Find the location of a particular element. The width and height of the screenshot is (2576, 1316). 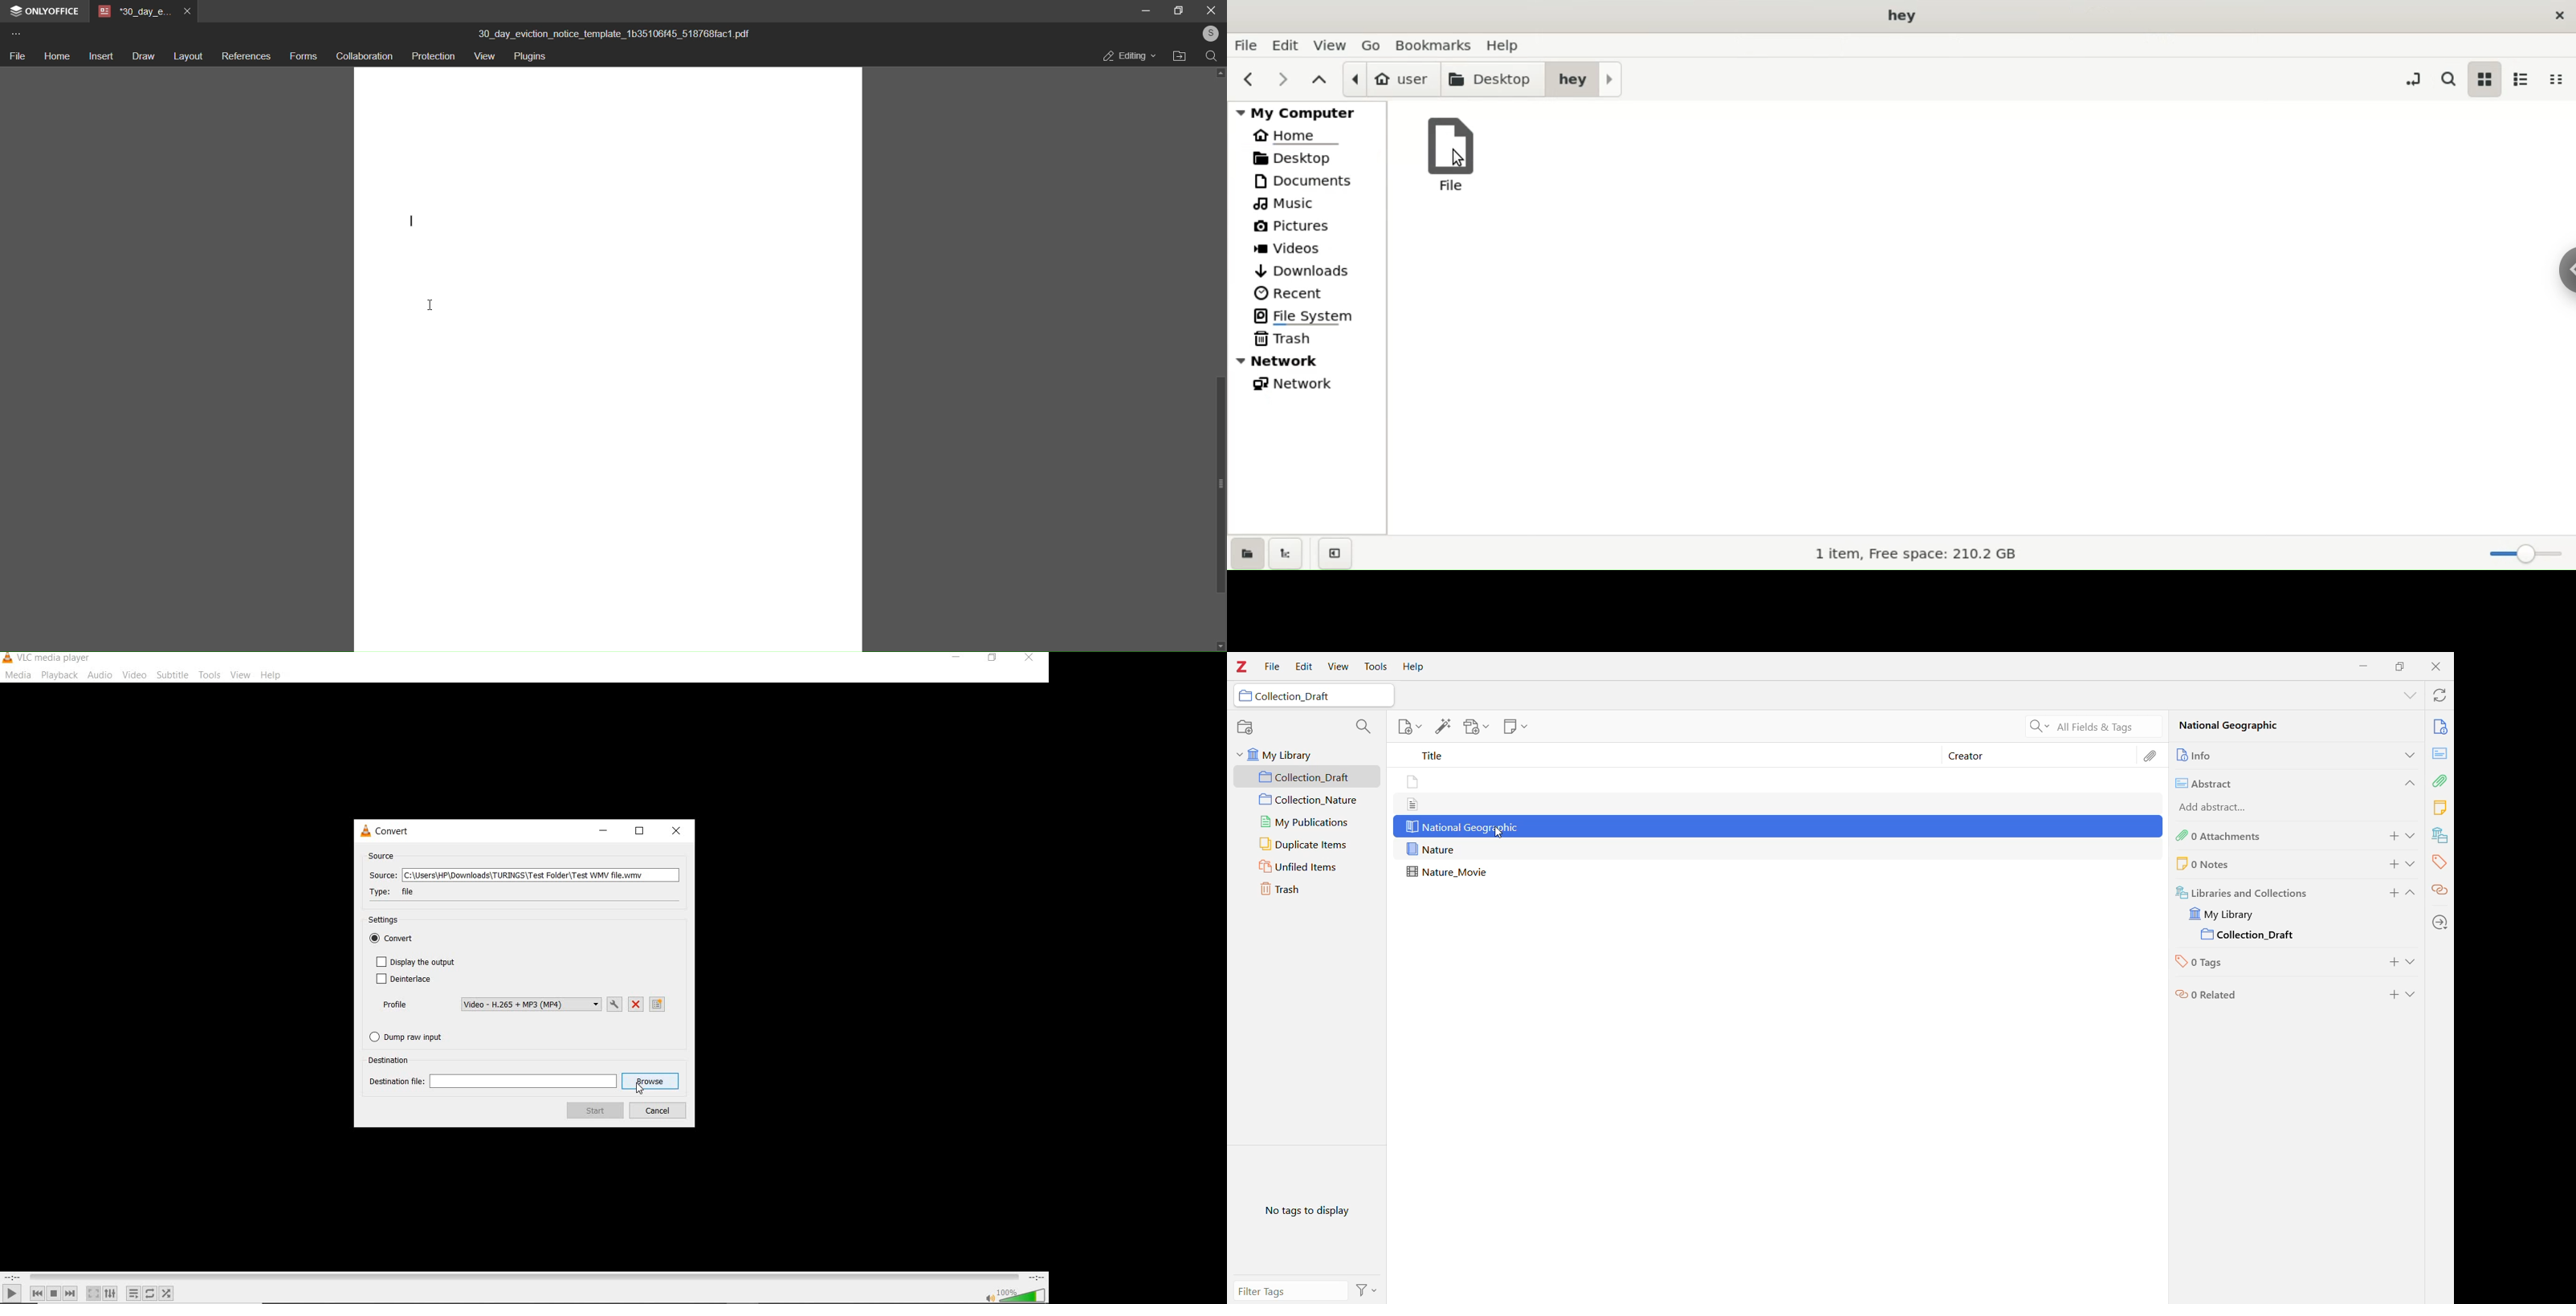

My Library is located at coordinates (1307, 754).